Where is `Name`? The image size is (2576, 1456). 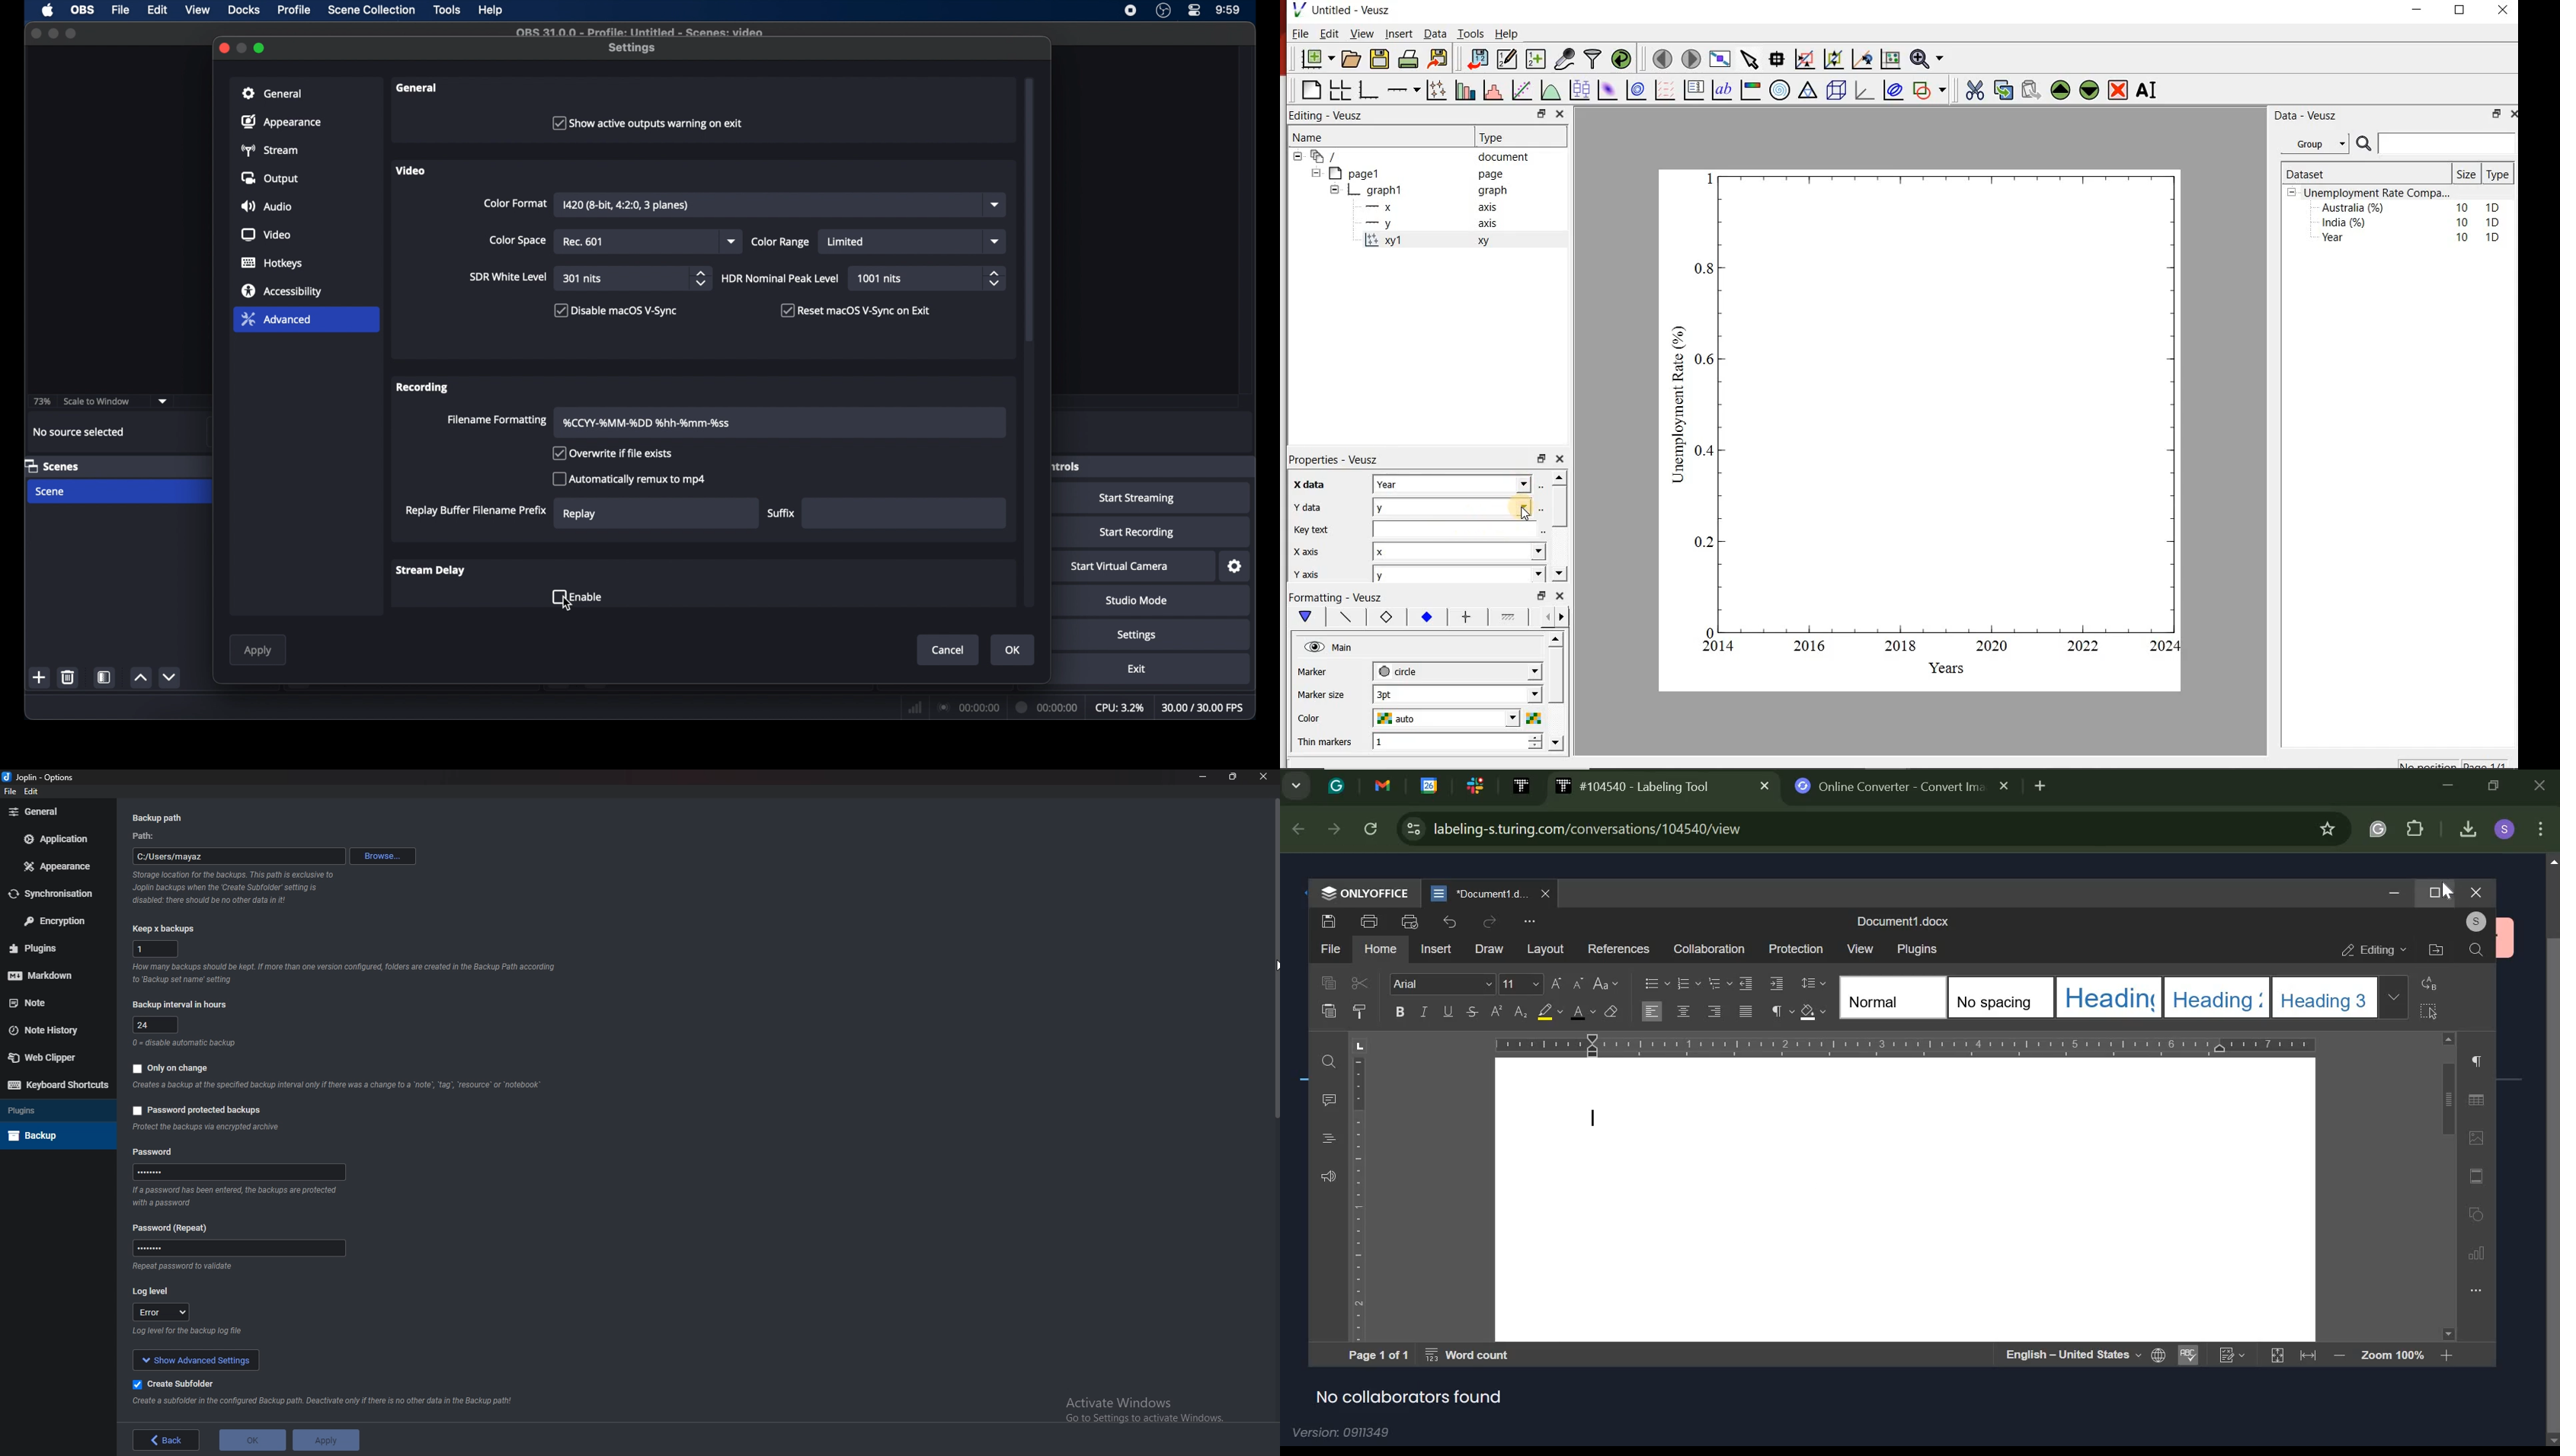
Name is located at coordinates (1373, 136).